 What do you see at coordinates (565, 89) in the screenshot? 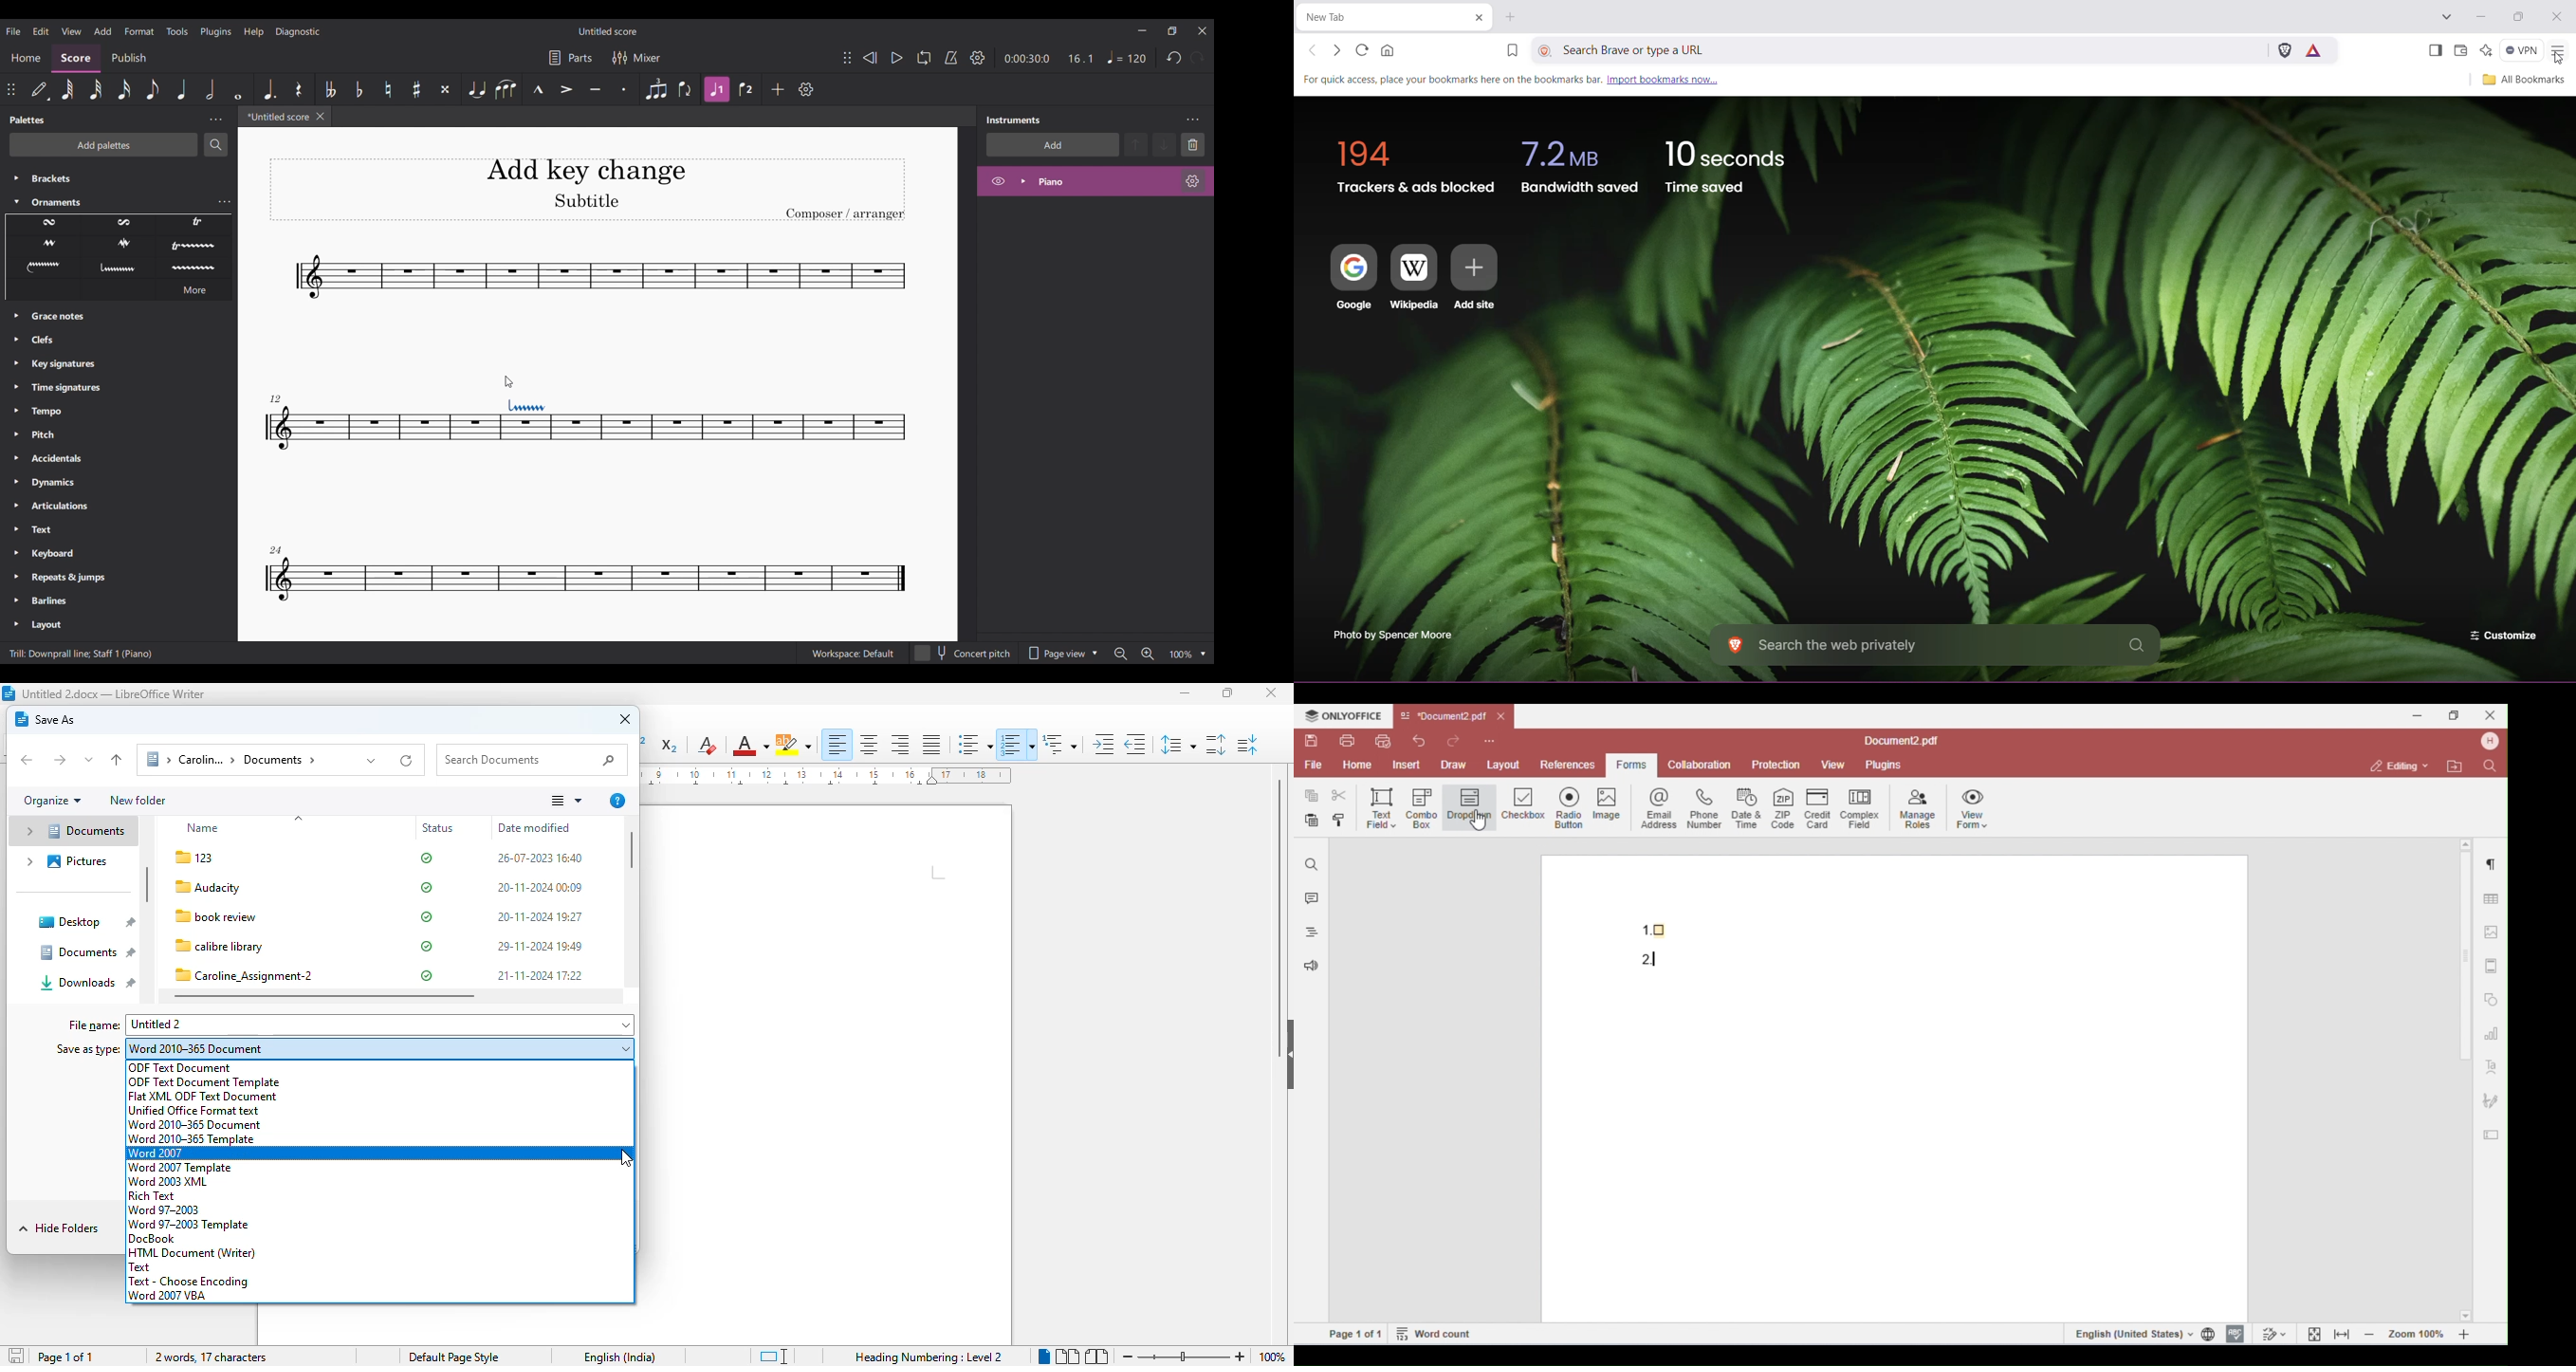
I see `Accent ` at bounding box center [565, 89].